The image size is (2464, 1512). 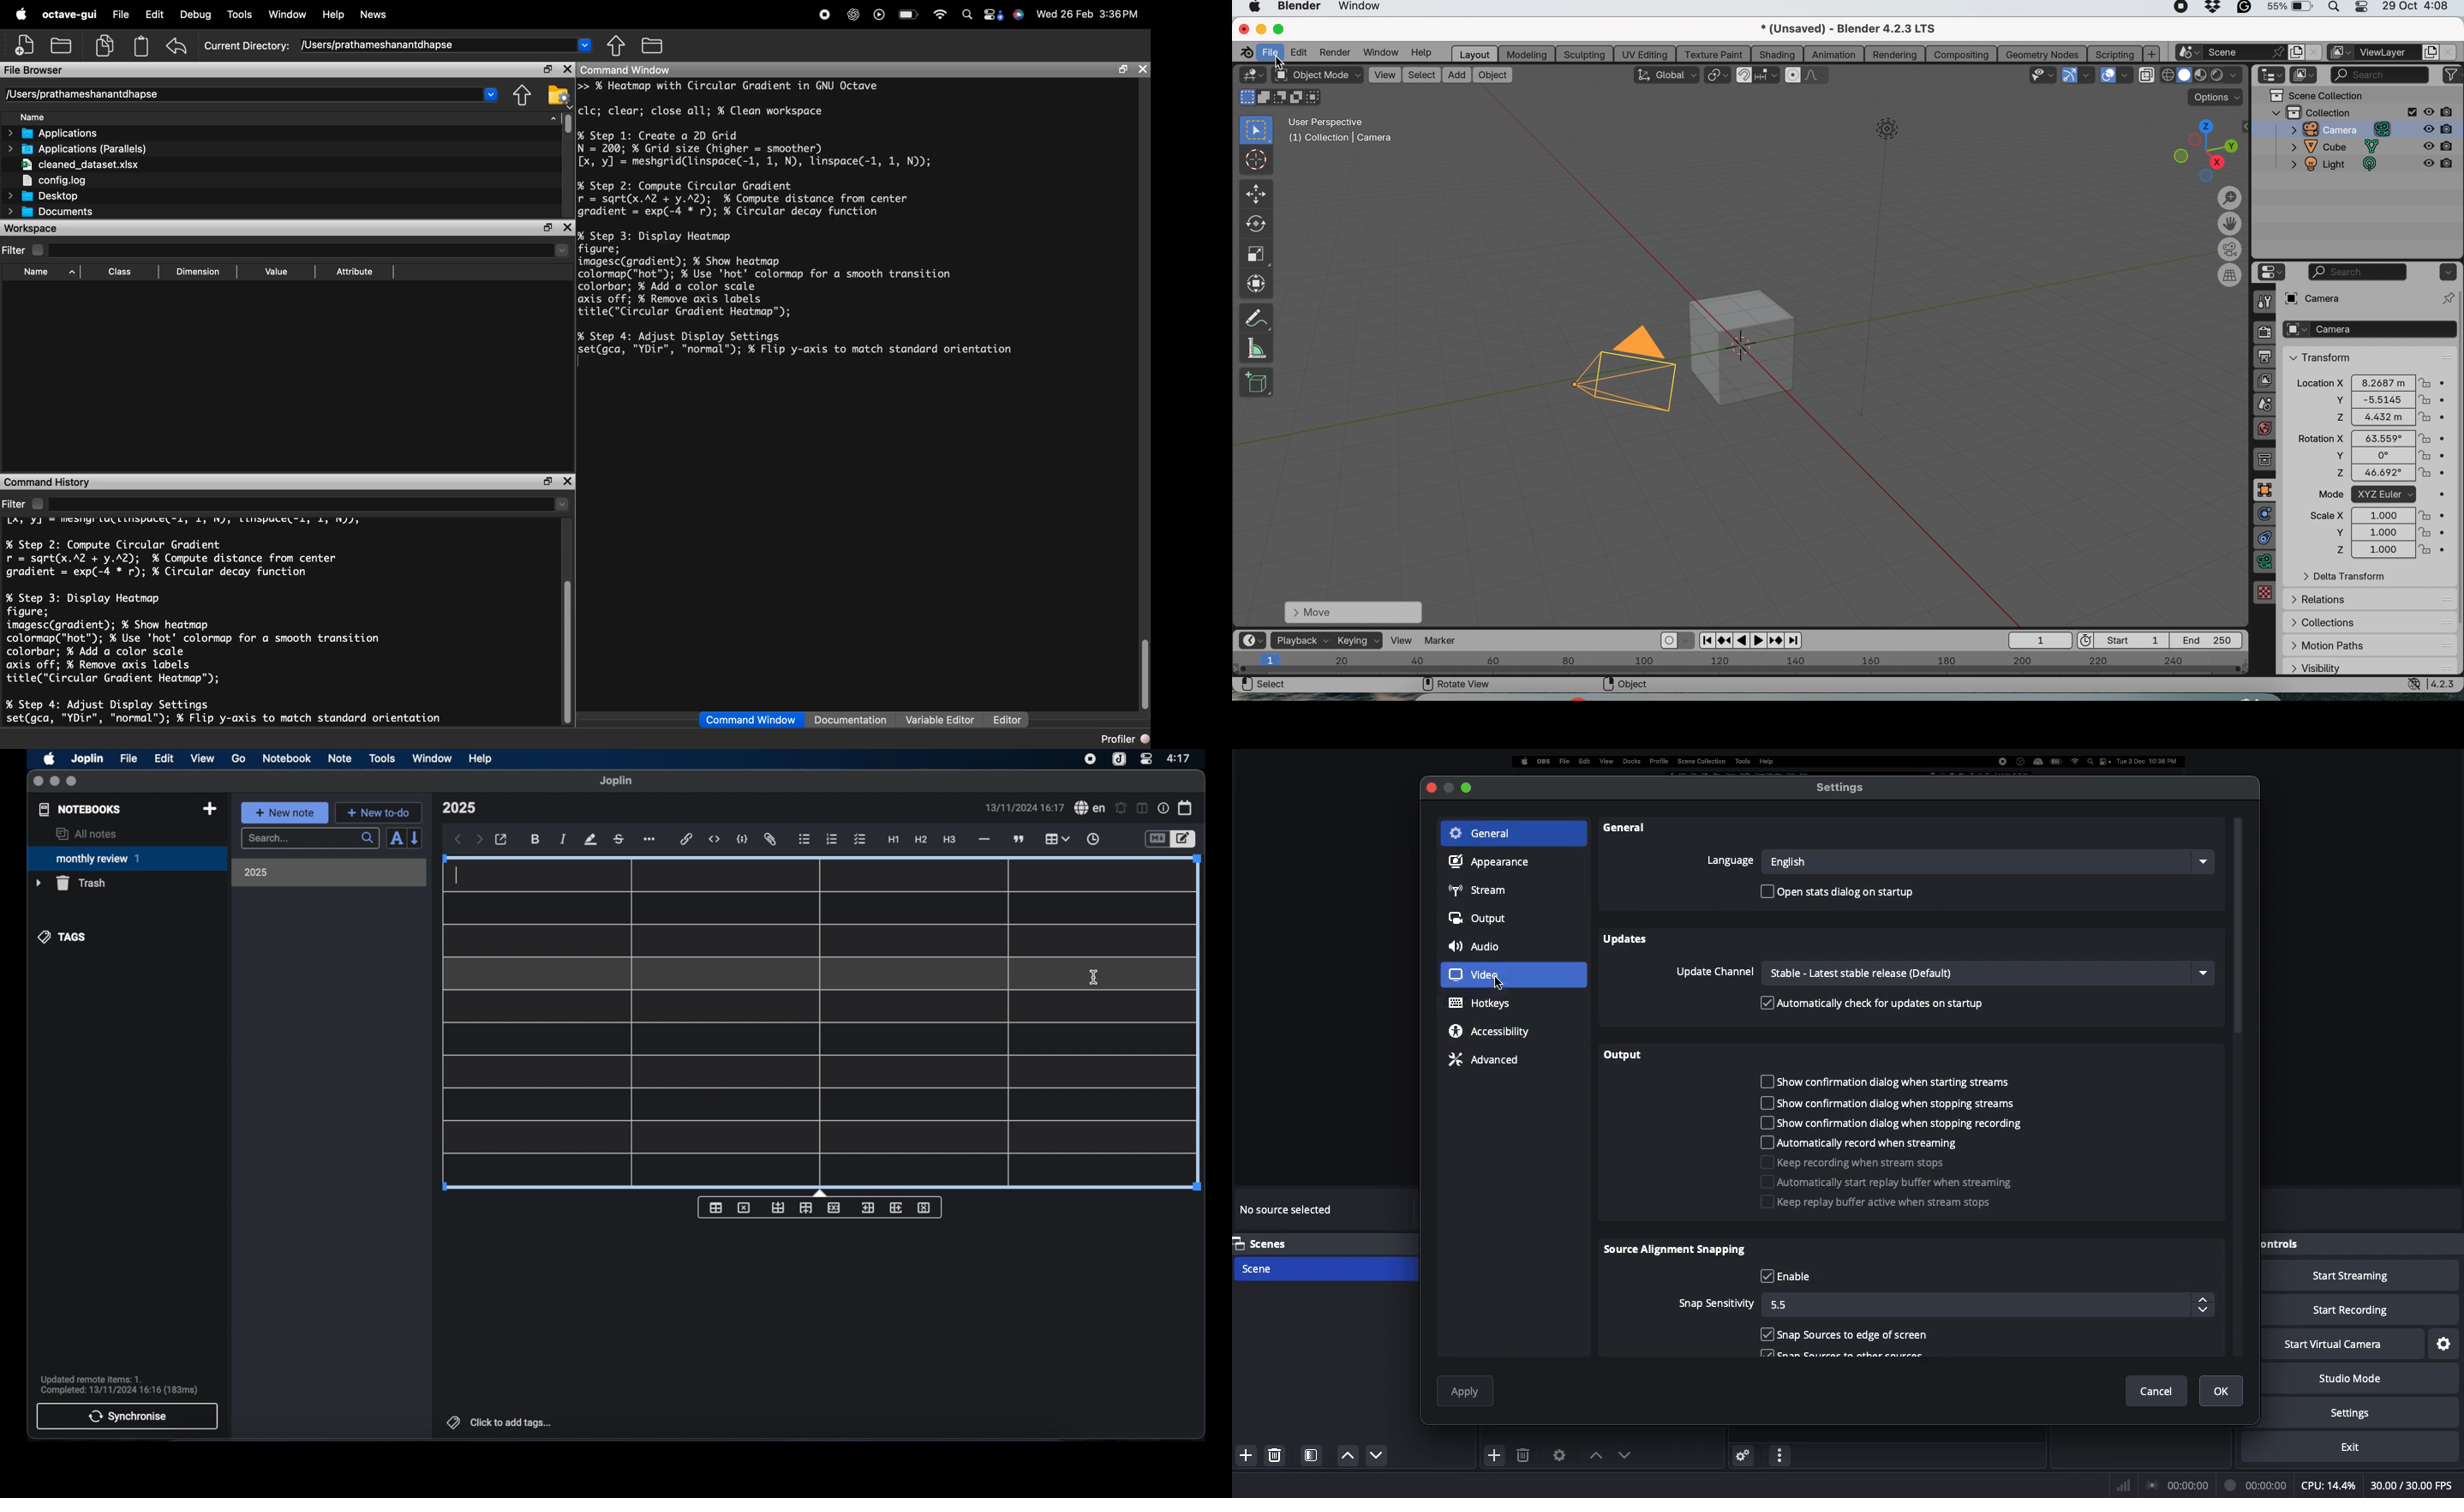 I want to click on help, so click(x=481, y=759).